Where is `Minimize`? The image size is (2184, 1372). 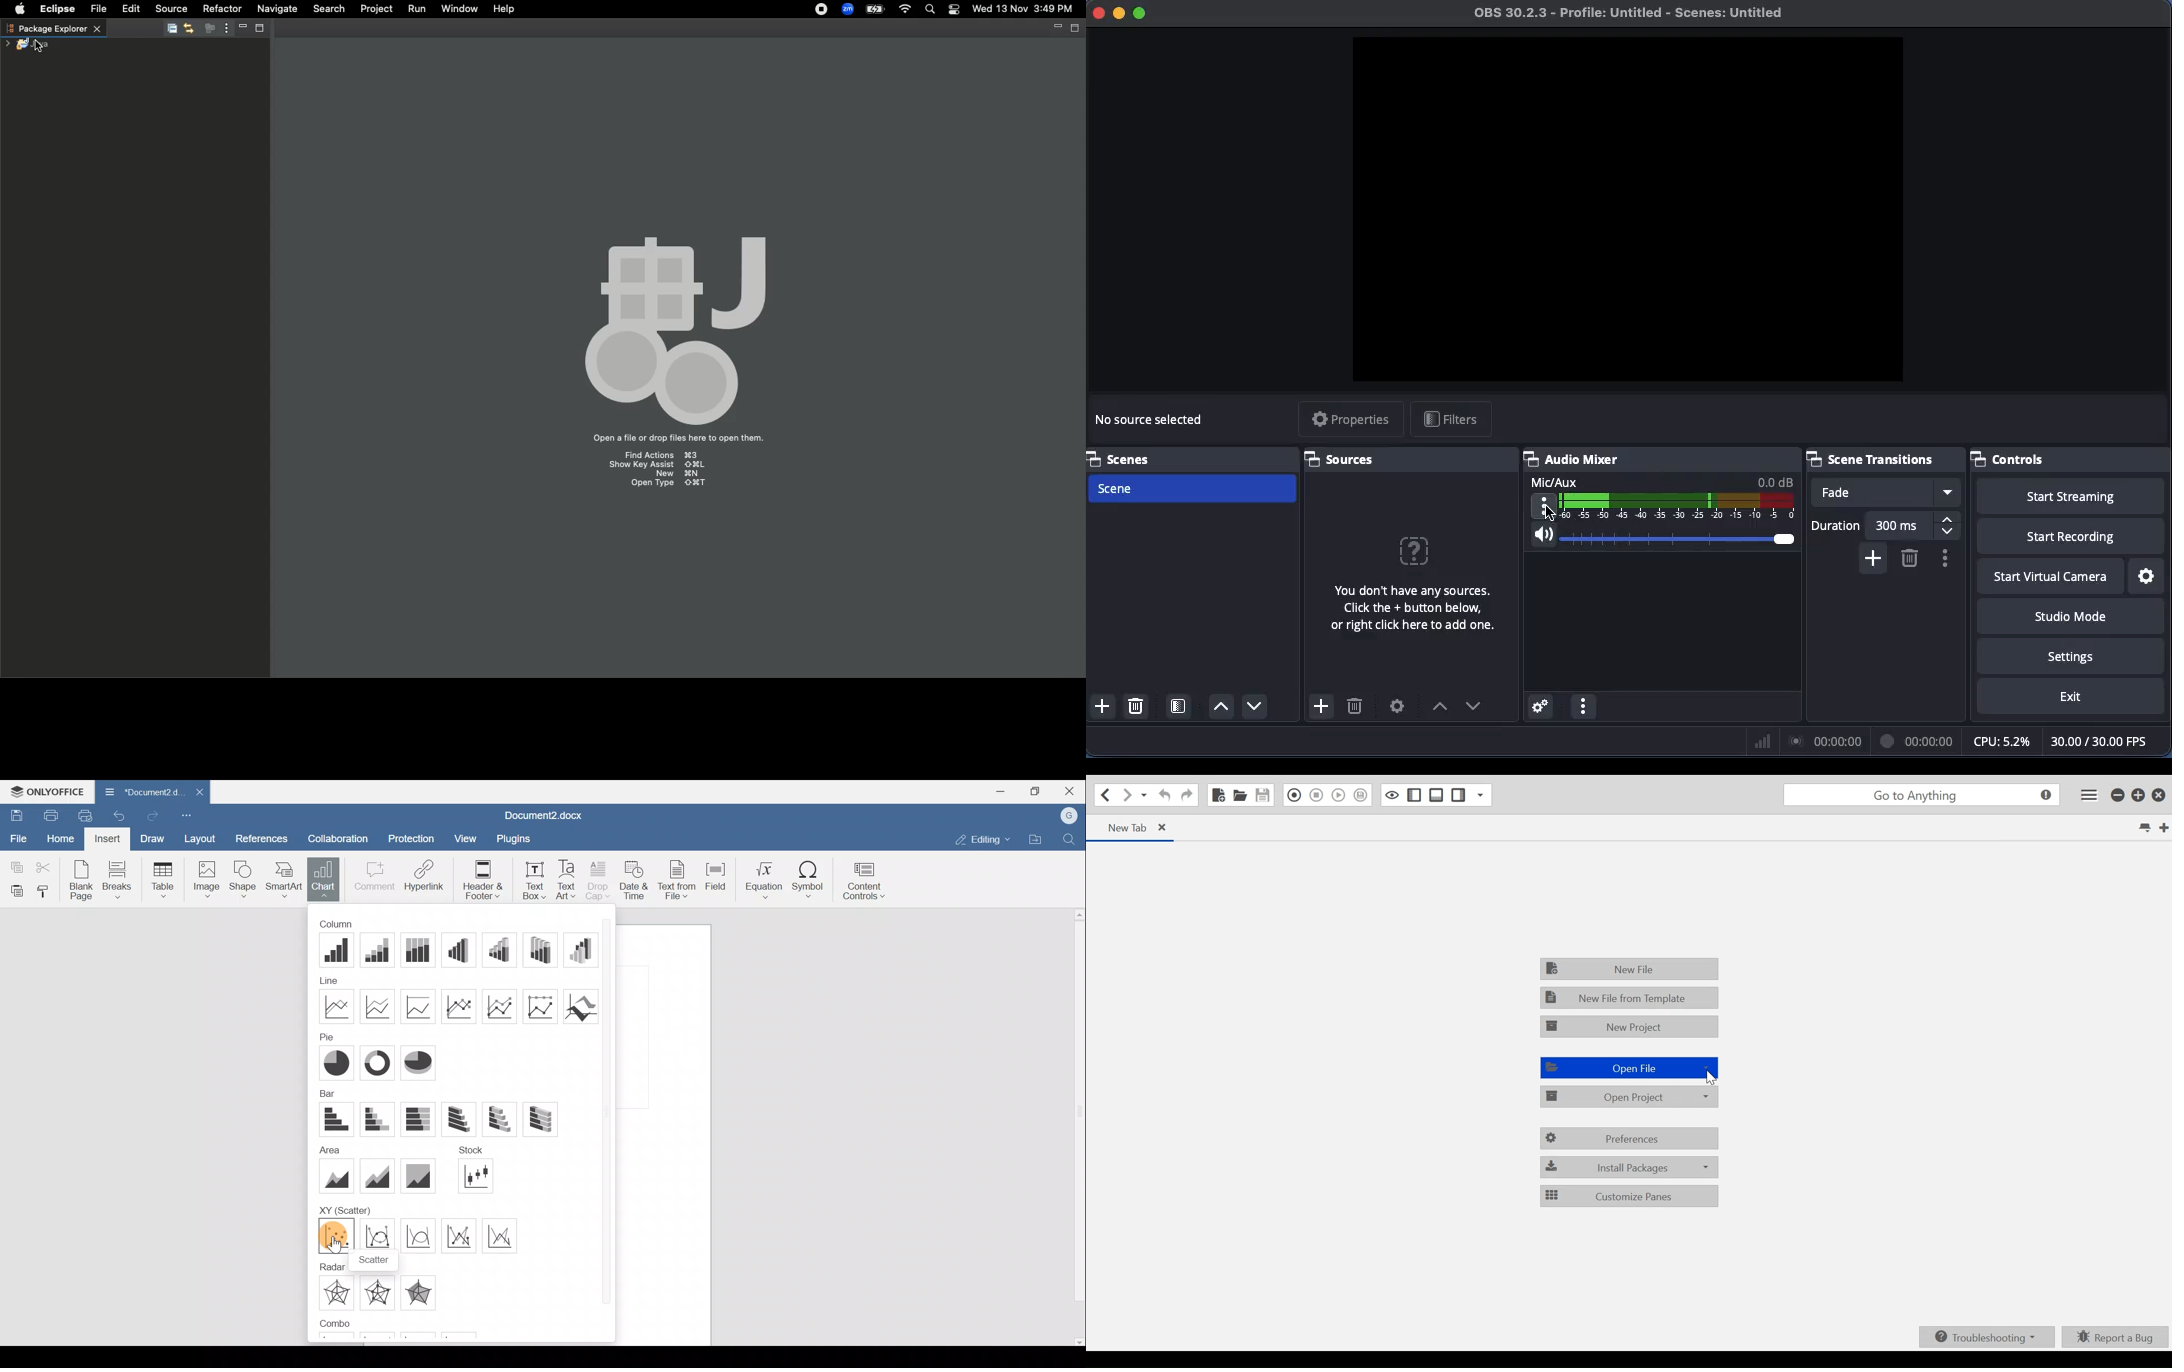 Minimize is located at coordinates (1119, 12).